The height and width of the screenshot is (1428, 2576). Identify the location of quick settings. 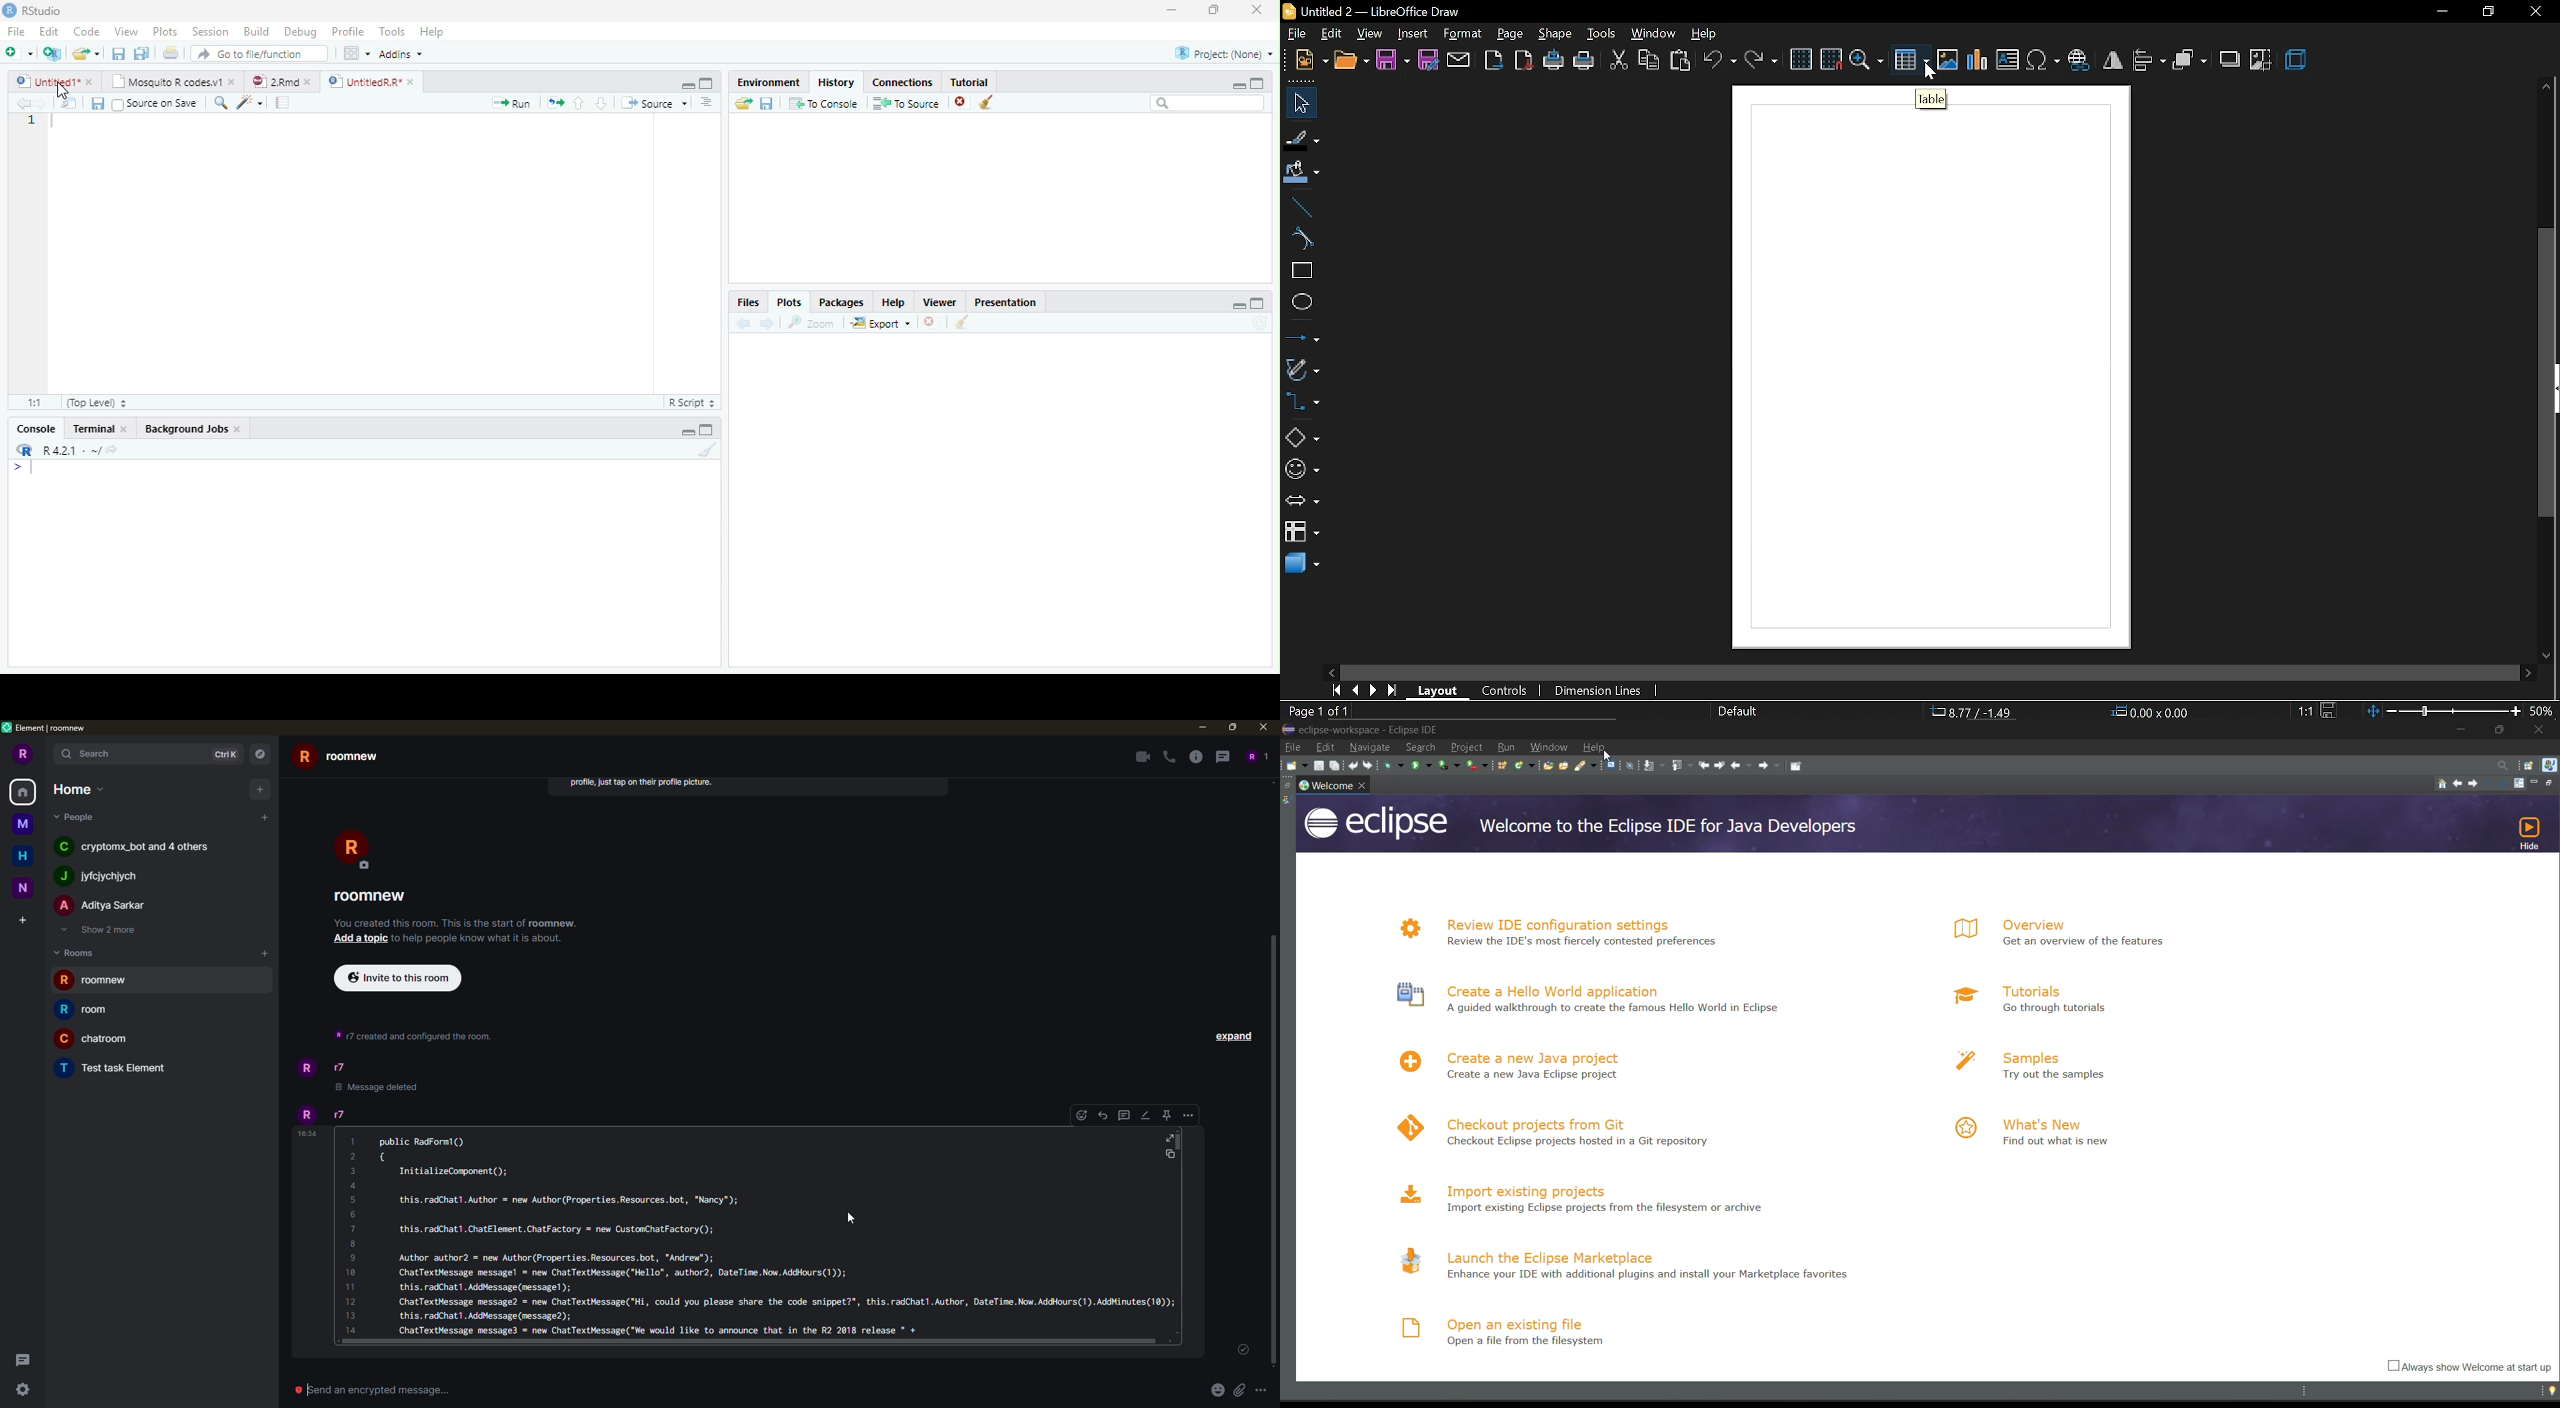
(24, 1391).